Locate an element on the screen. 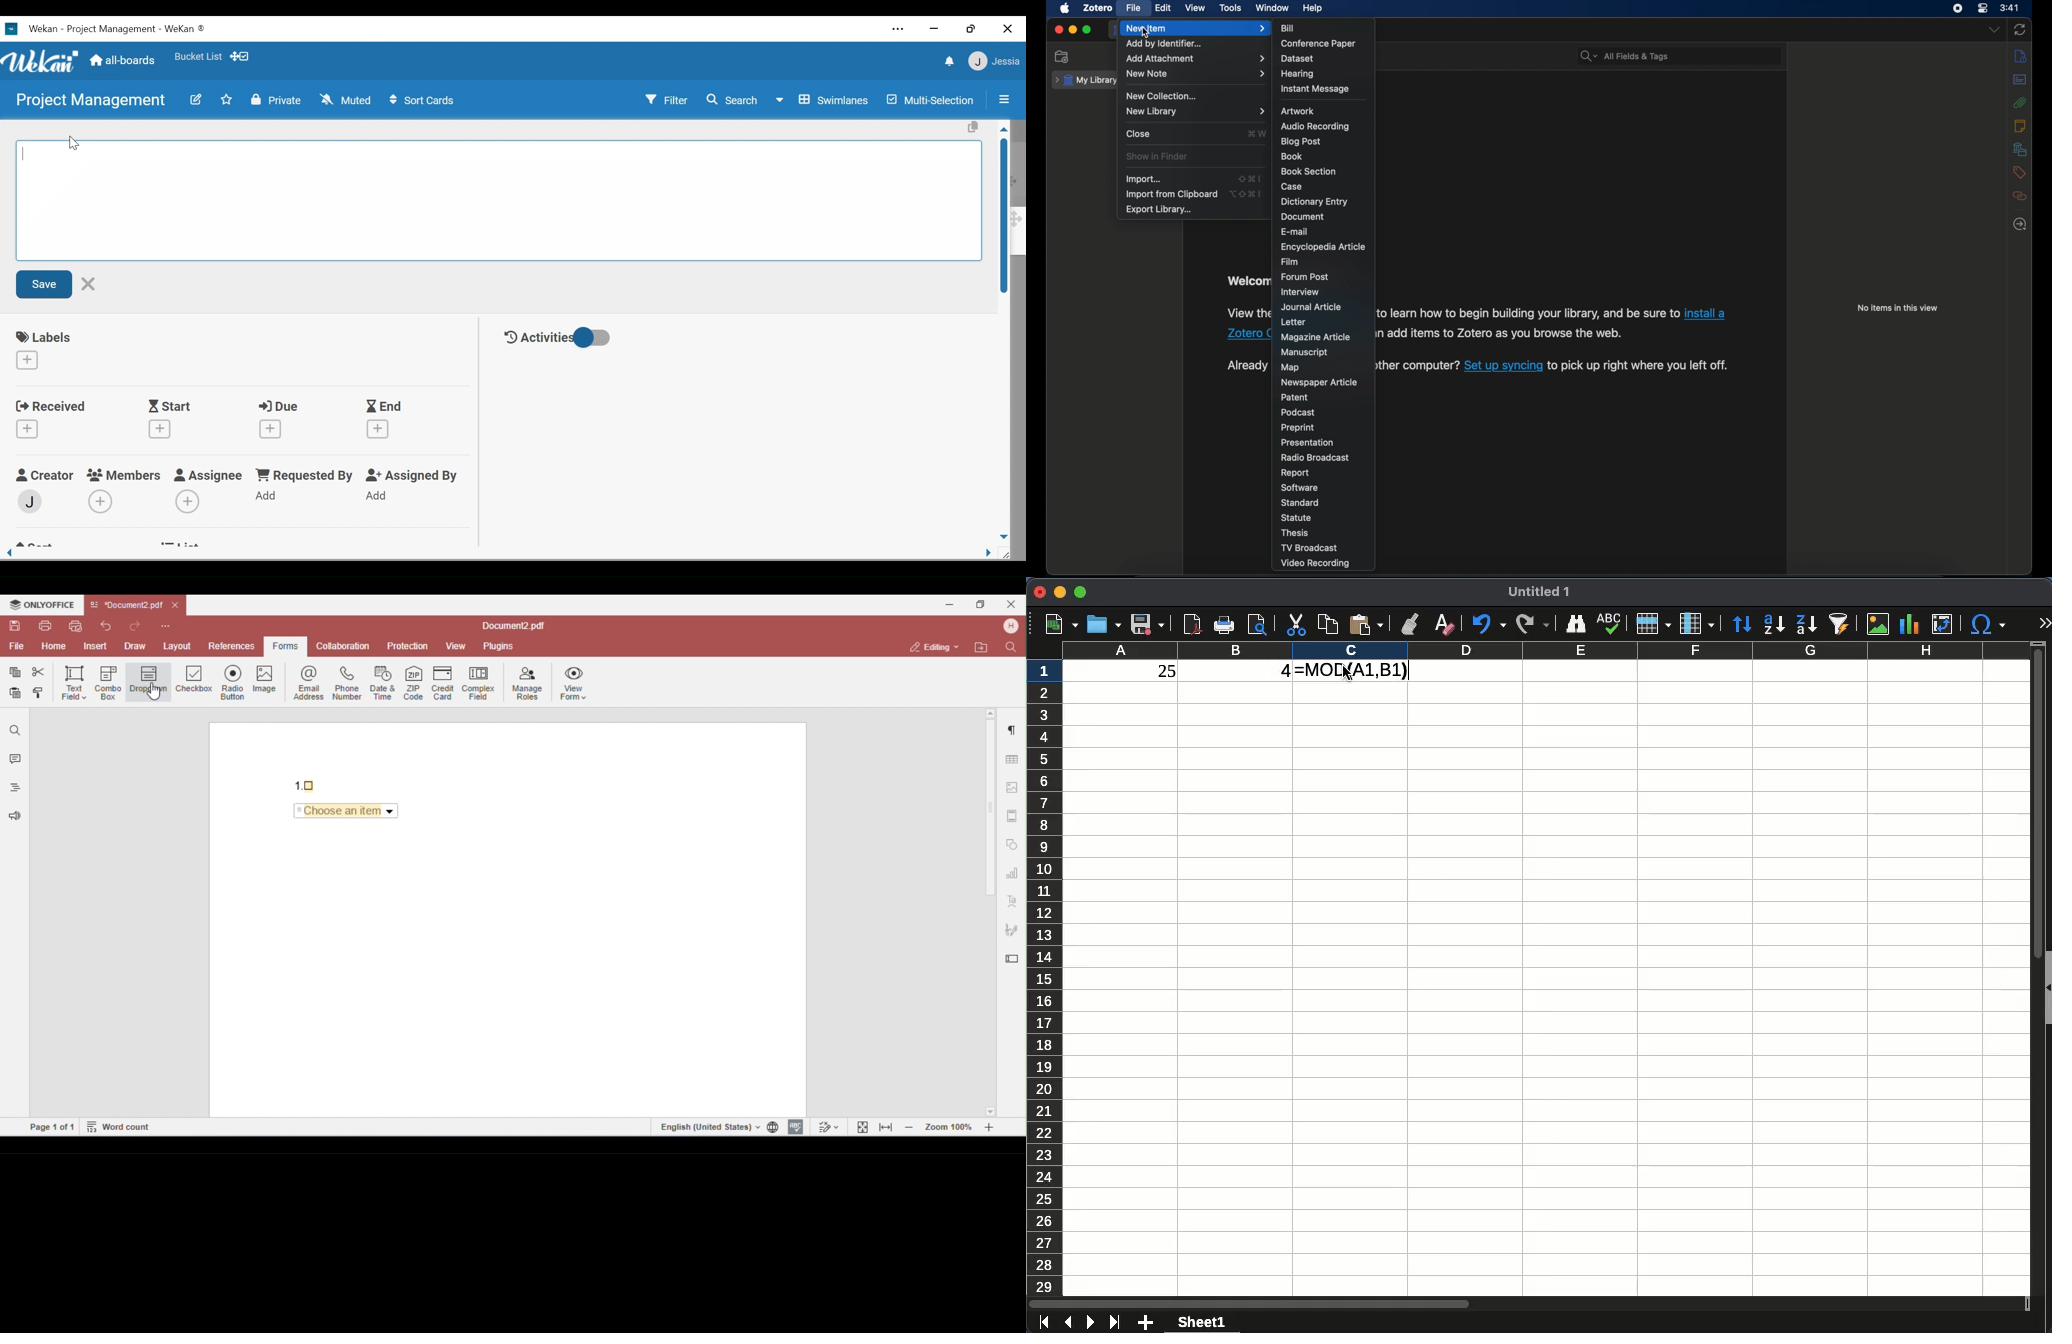  dataset is located at coordinates (1296, 59).